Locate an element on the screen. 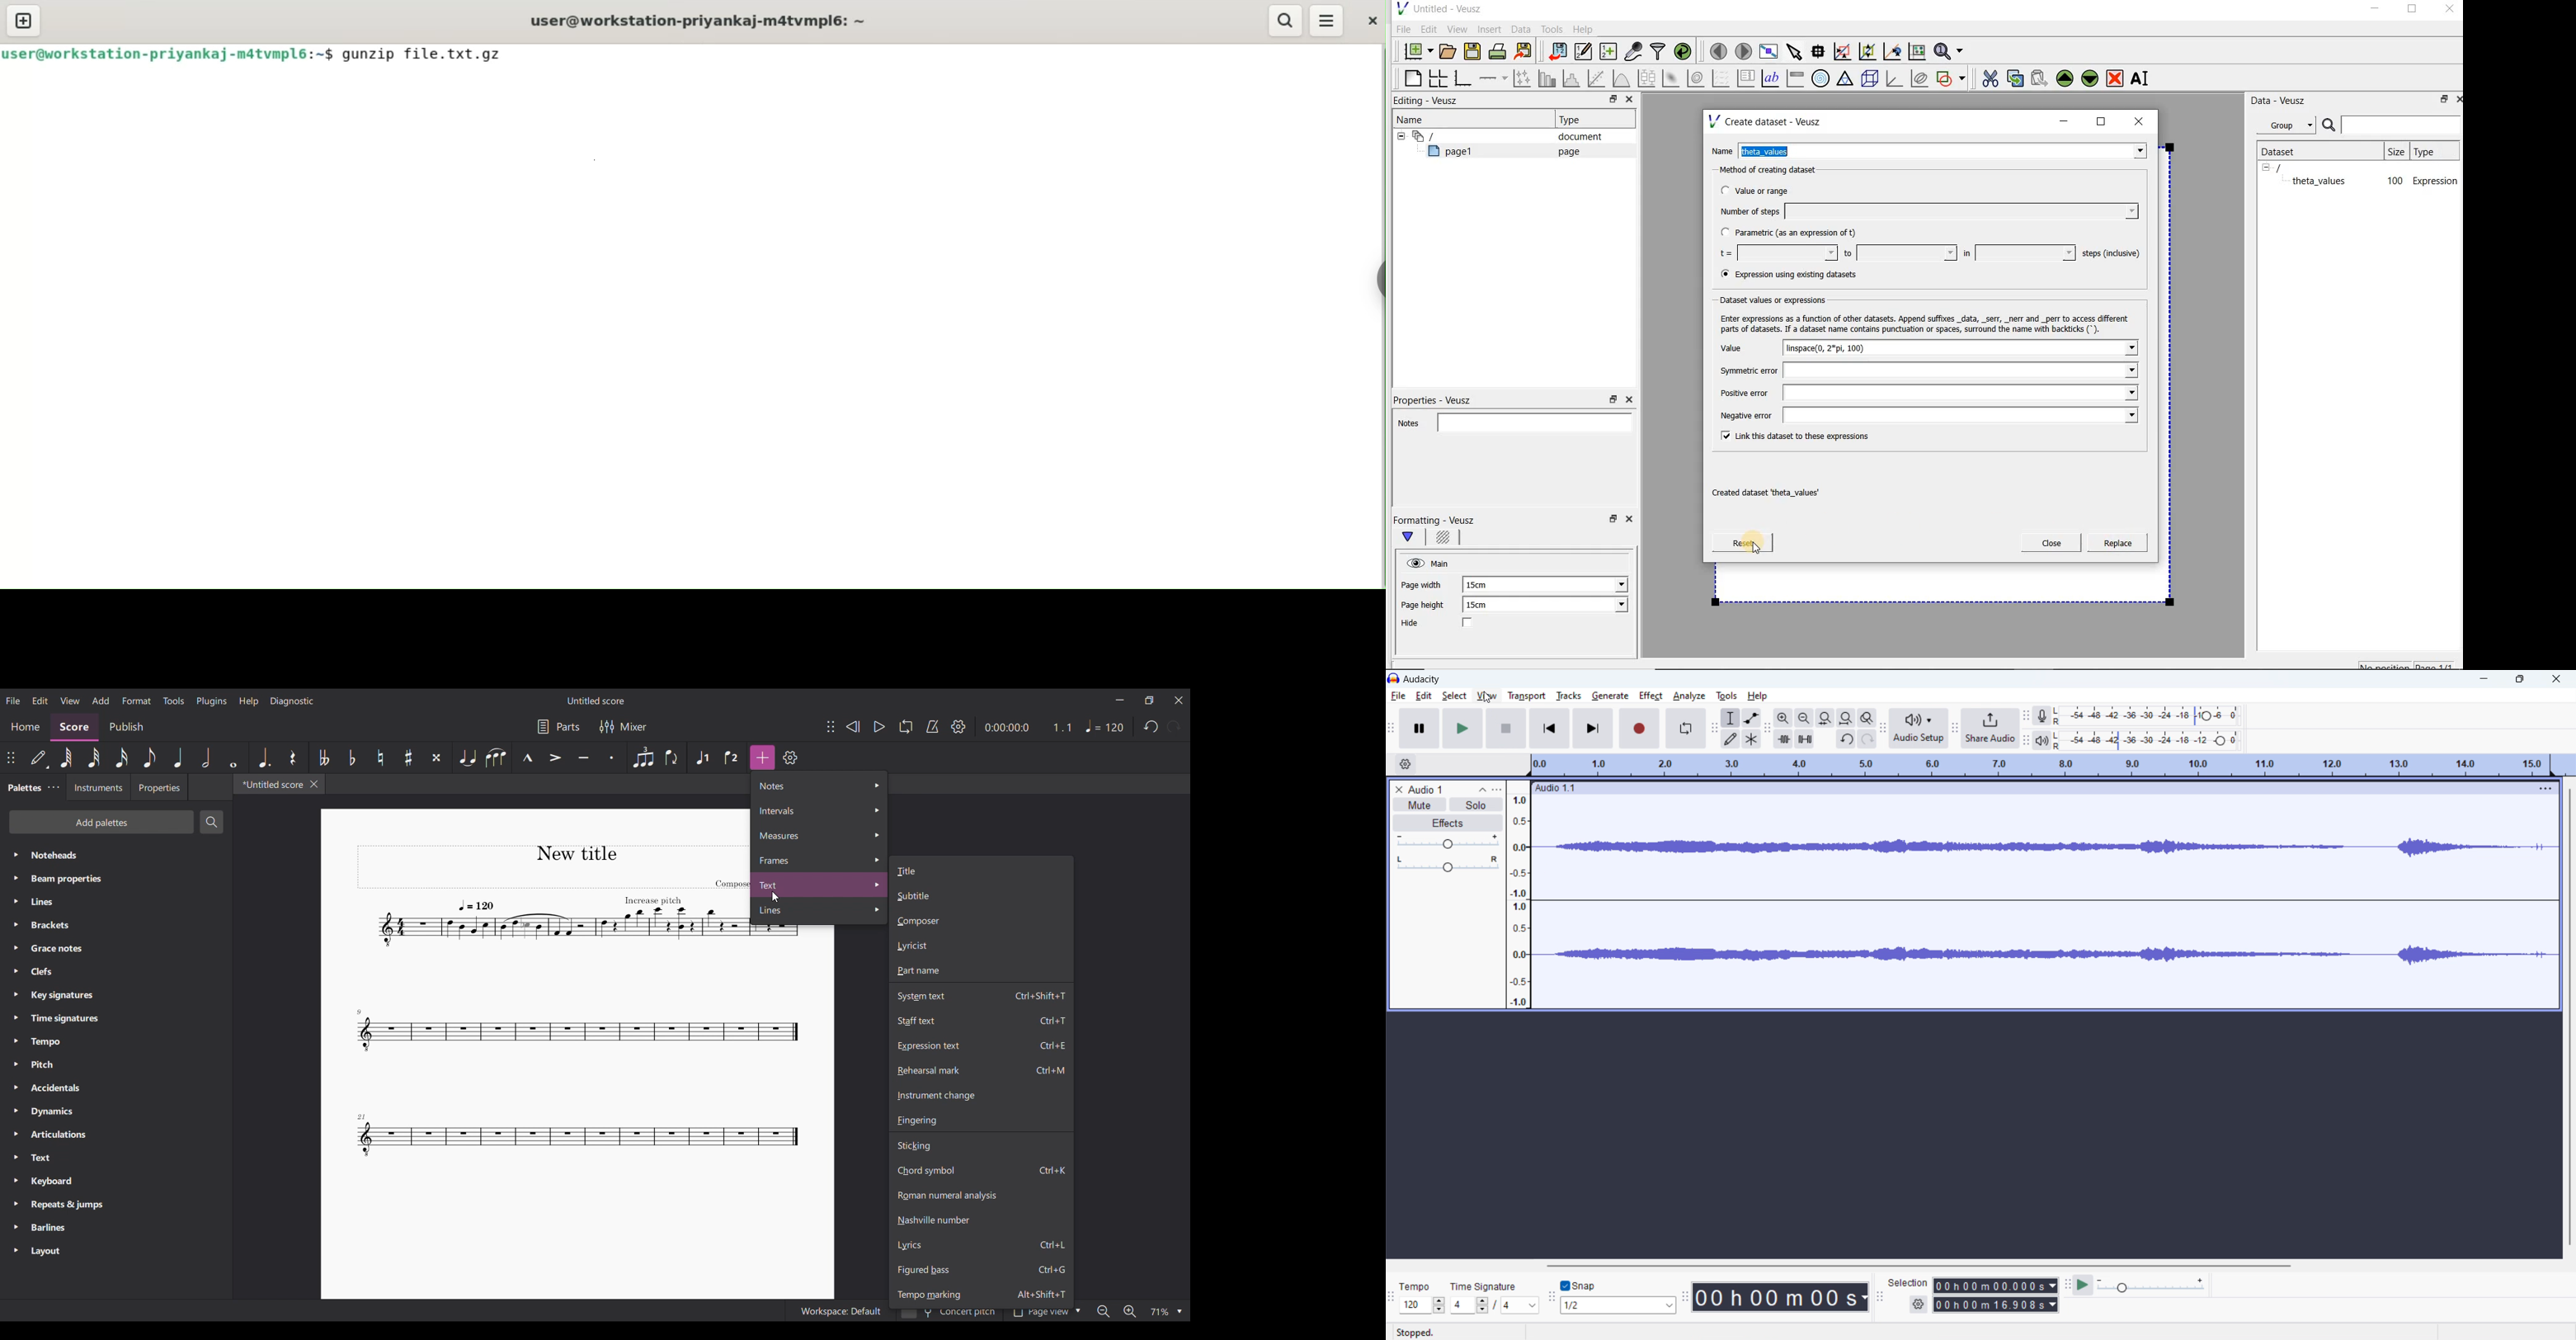 The height and width of the screenshot is (1344, 2576). playback meter is located at coordinates (2042, 740).